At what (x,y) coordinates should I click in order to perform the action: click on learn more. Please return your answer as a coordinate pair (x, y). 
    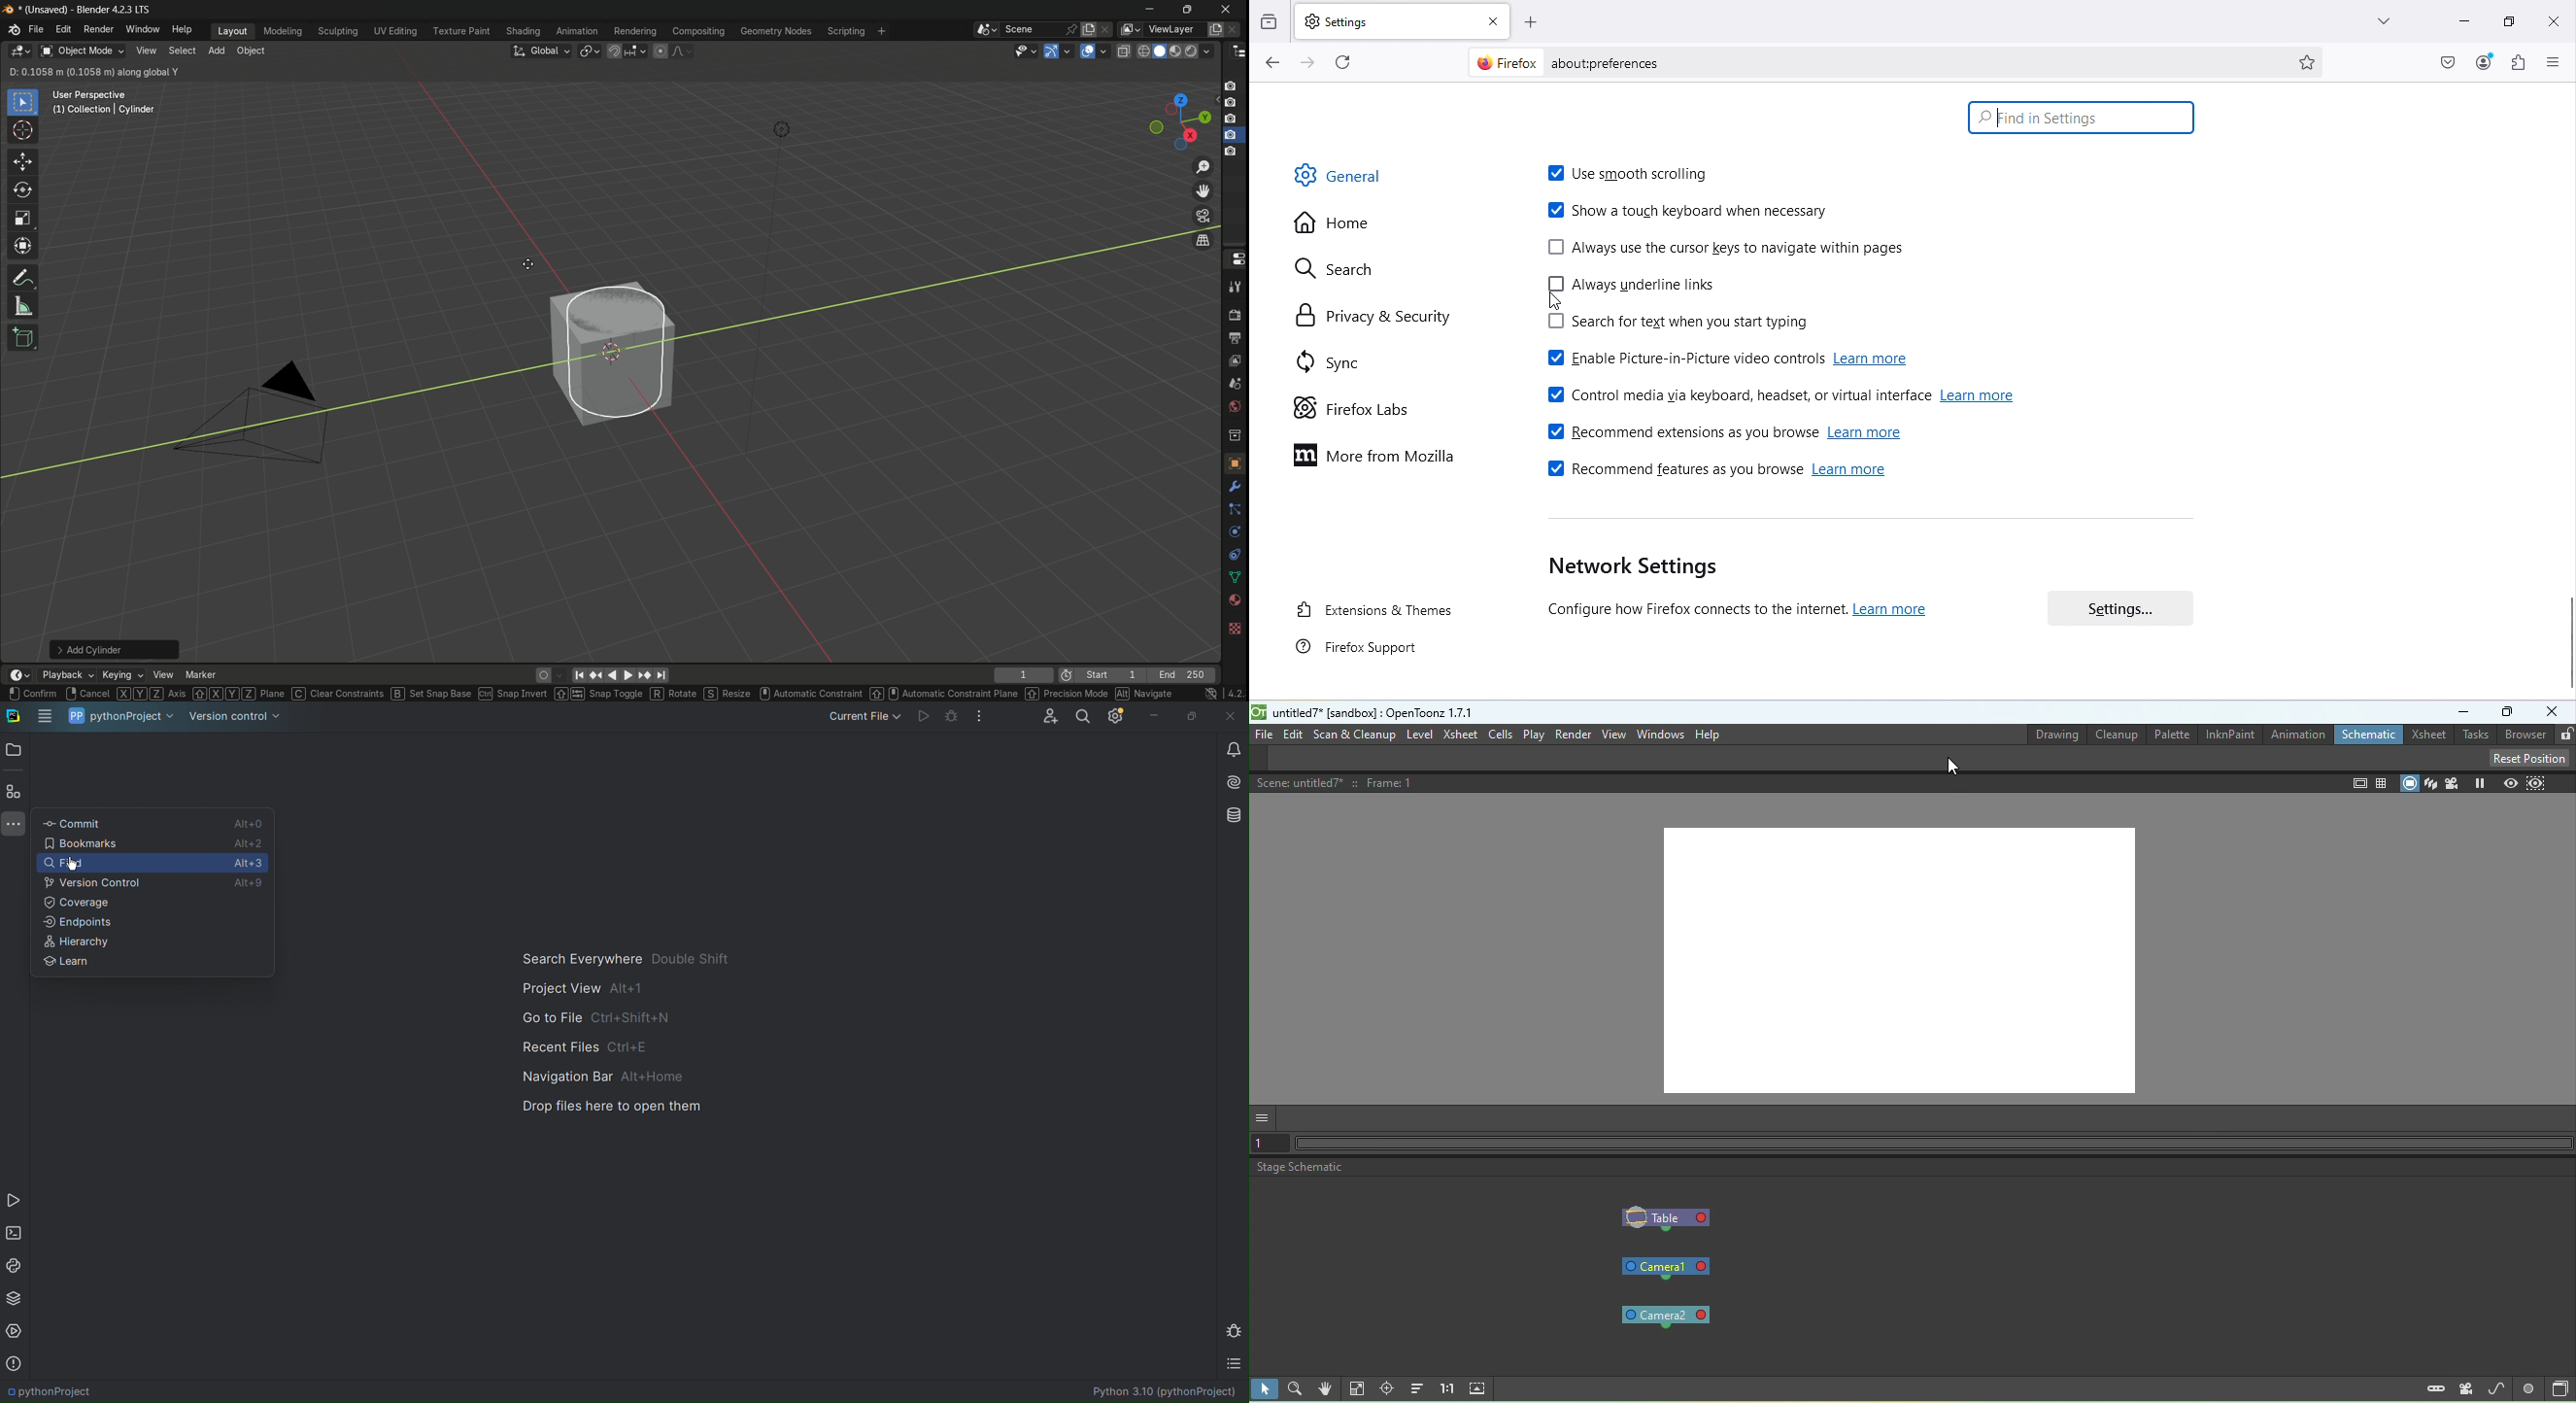
    Looking at the image, I should click on (1895, 611).